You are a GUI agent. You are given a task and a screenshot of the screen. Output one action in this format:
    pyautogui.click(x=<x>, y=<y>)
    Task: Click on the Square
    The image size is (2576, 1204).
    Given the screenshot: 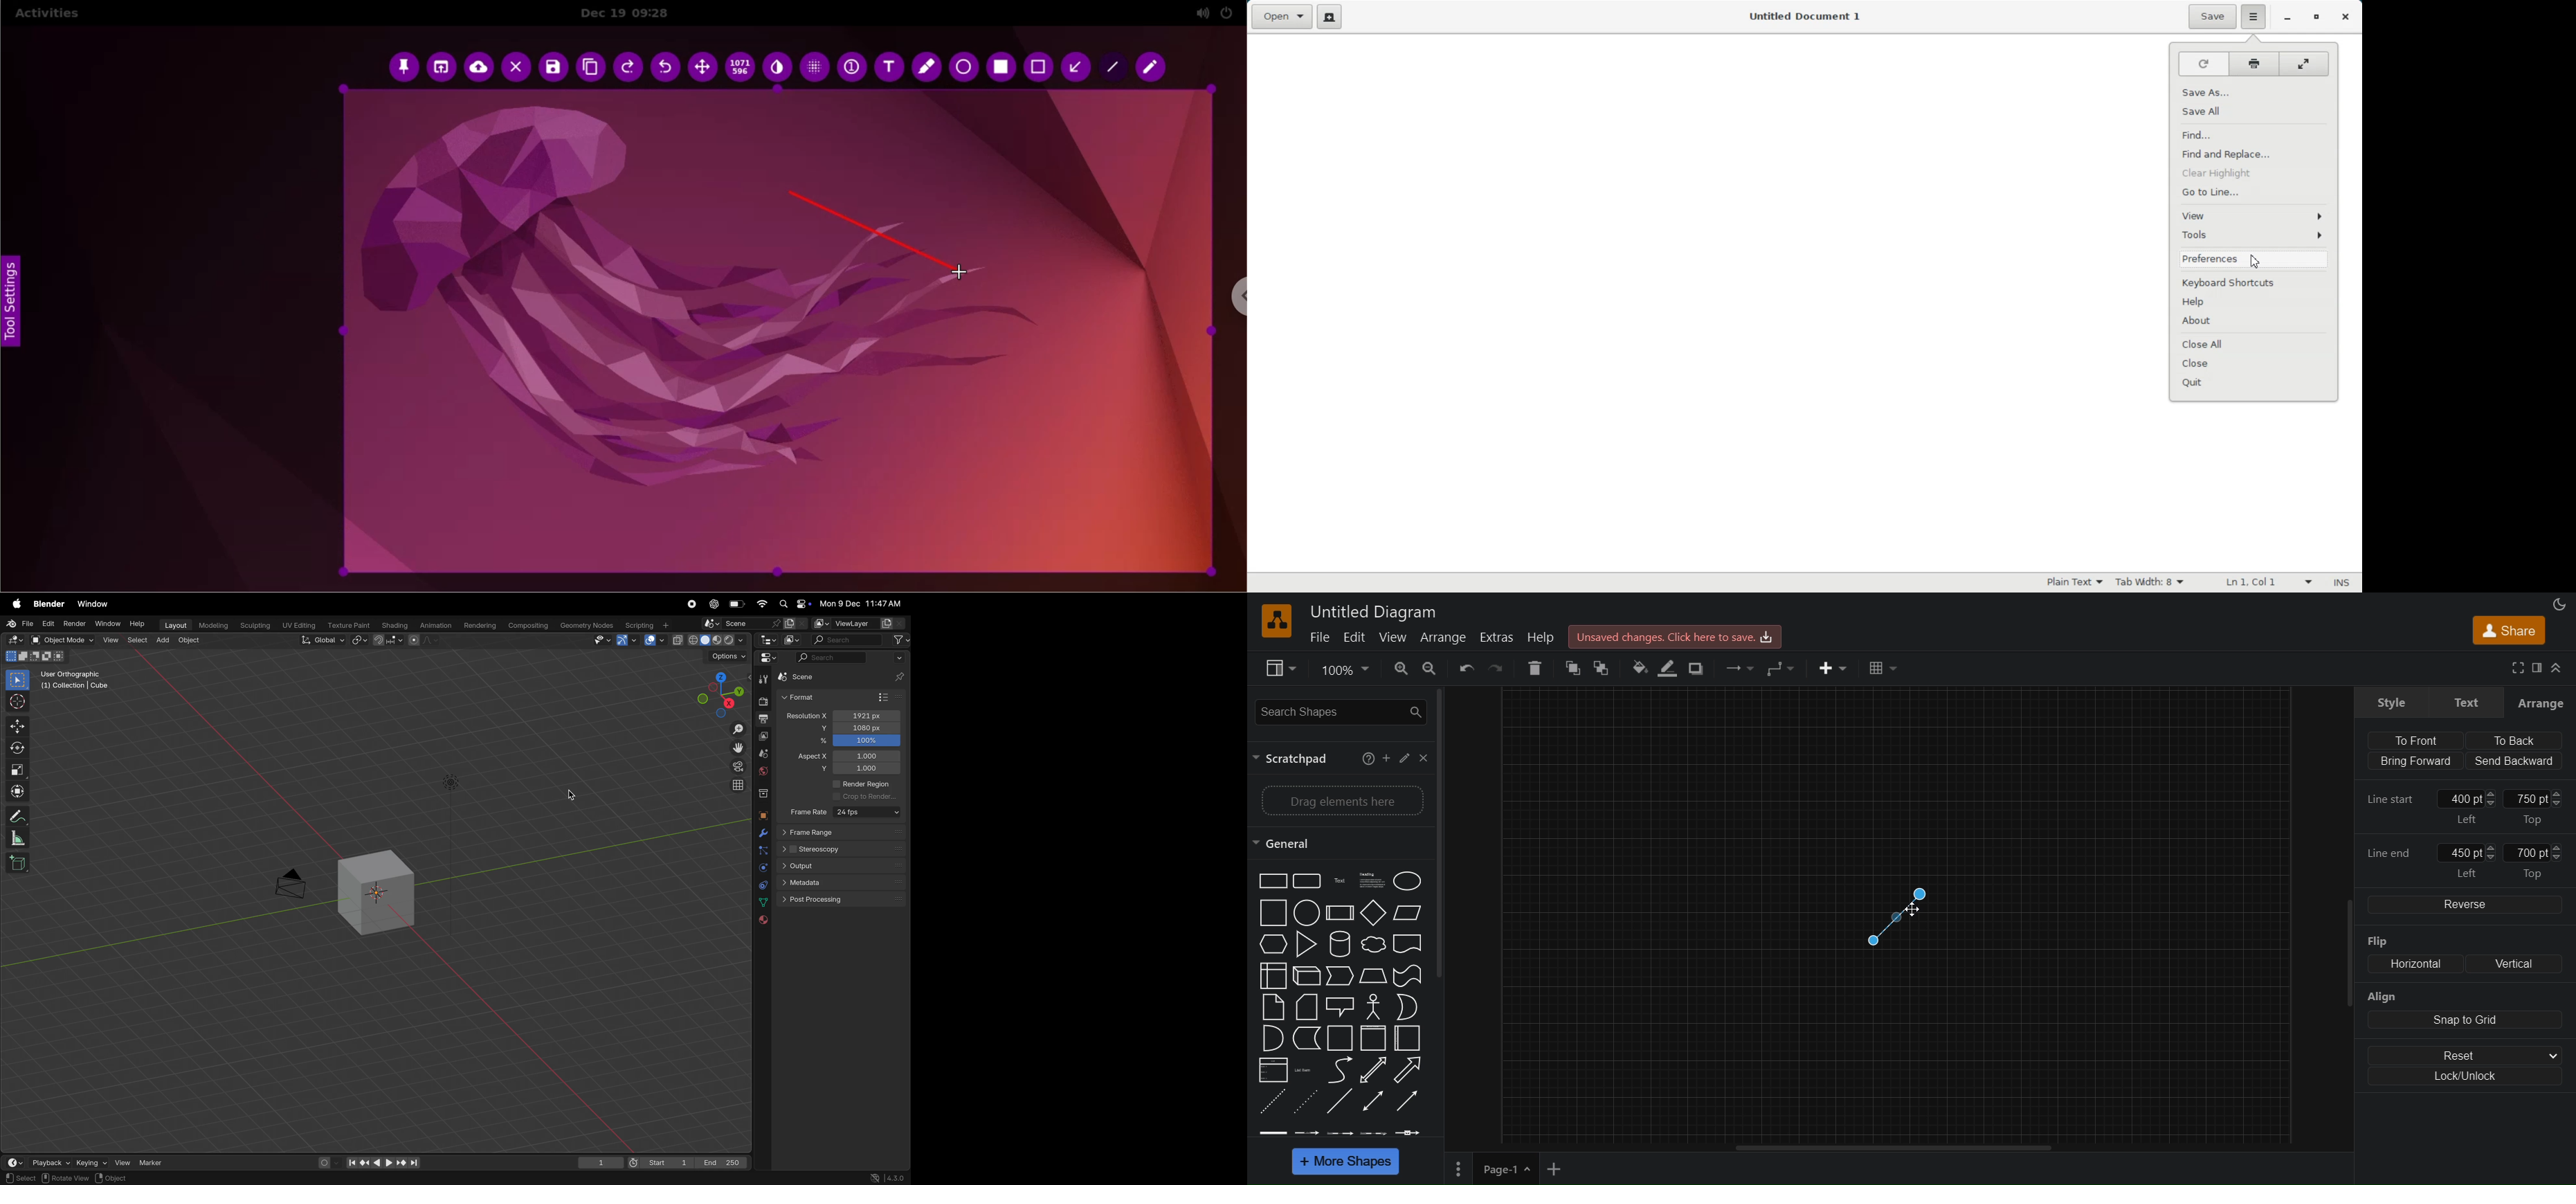 What is the action you would take?
    pyautogui.click(x=1271, y=912)
    